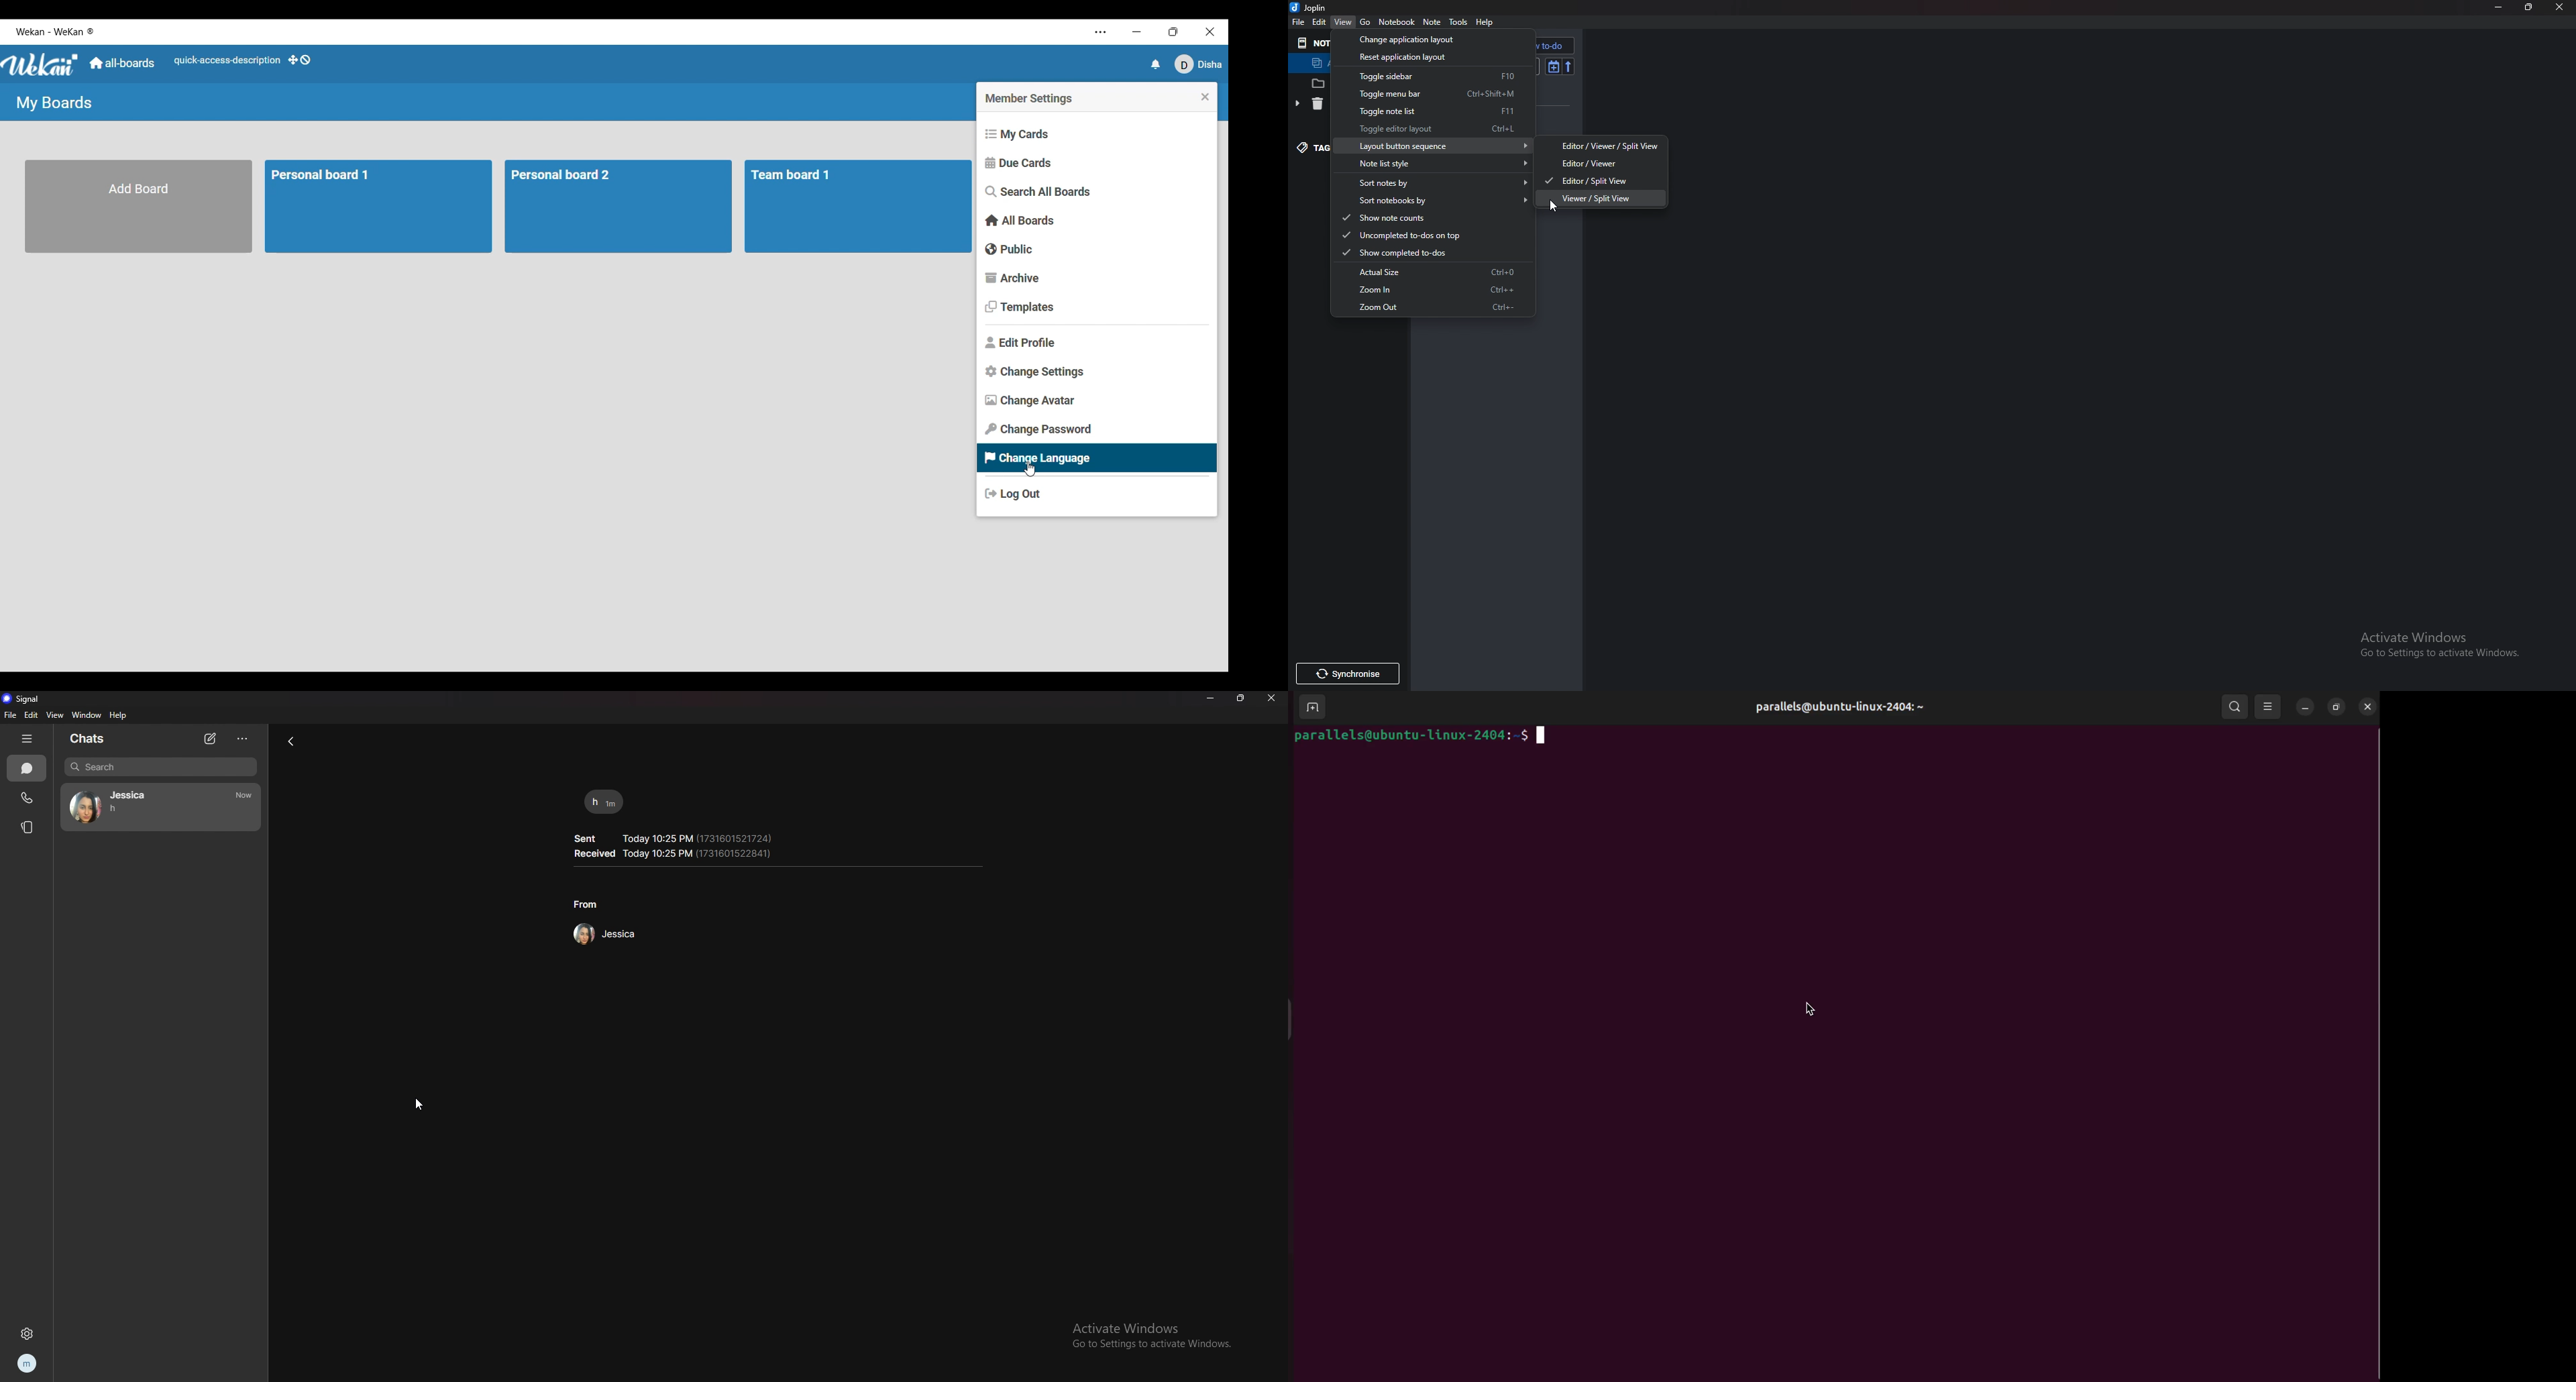 The width and height of the screenshot is (2576, 1400). Describe the element at coordinates (1431, 290) in the screenshot. I see `Zoom in` at that location.